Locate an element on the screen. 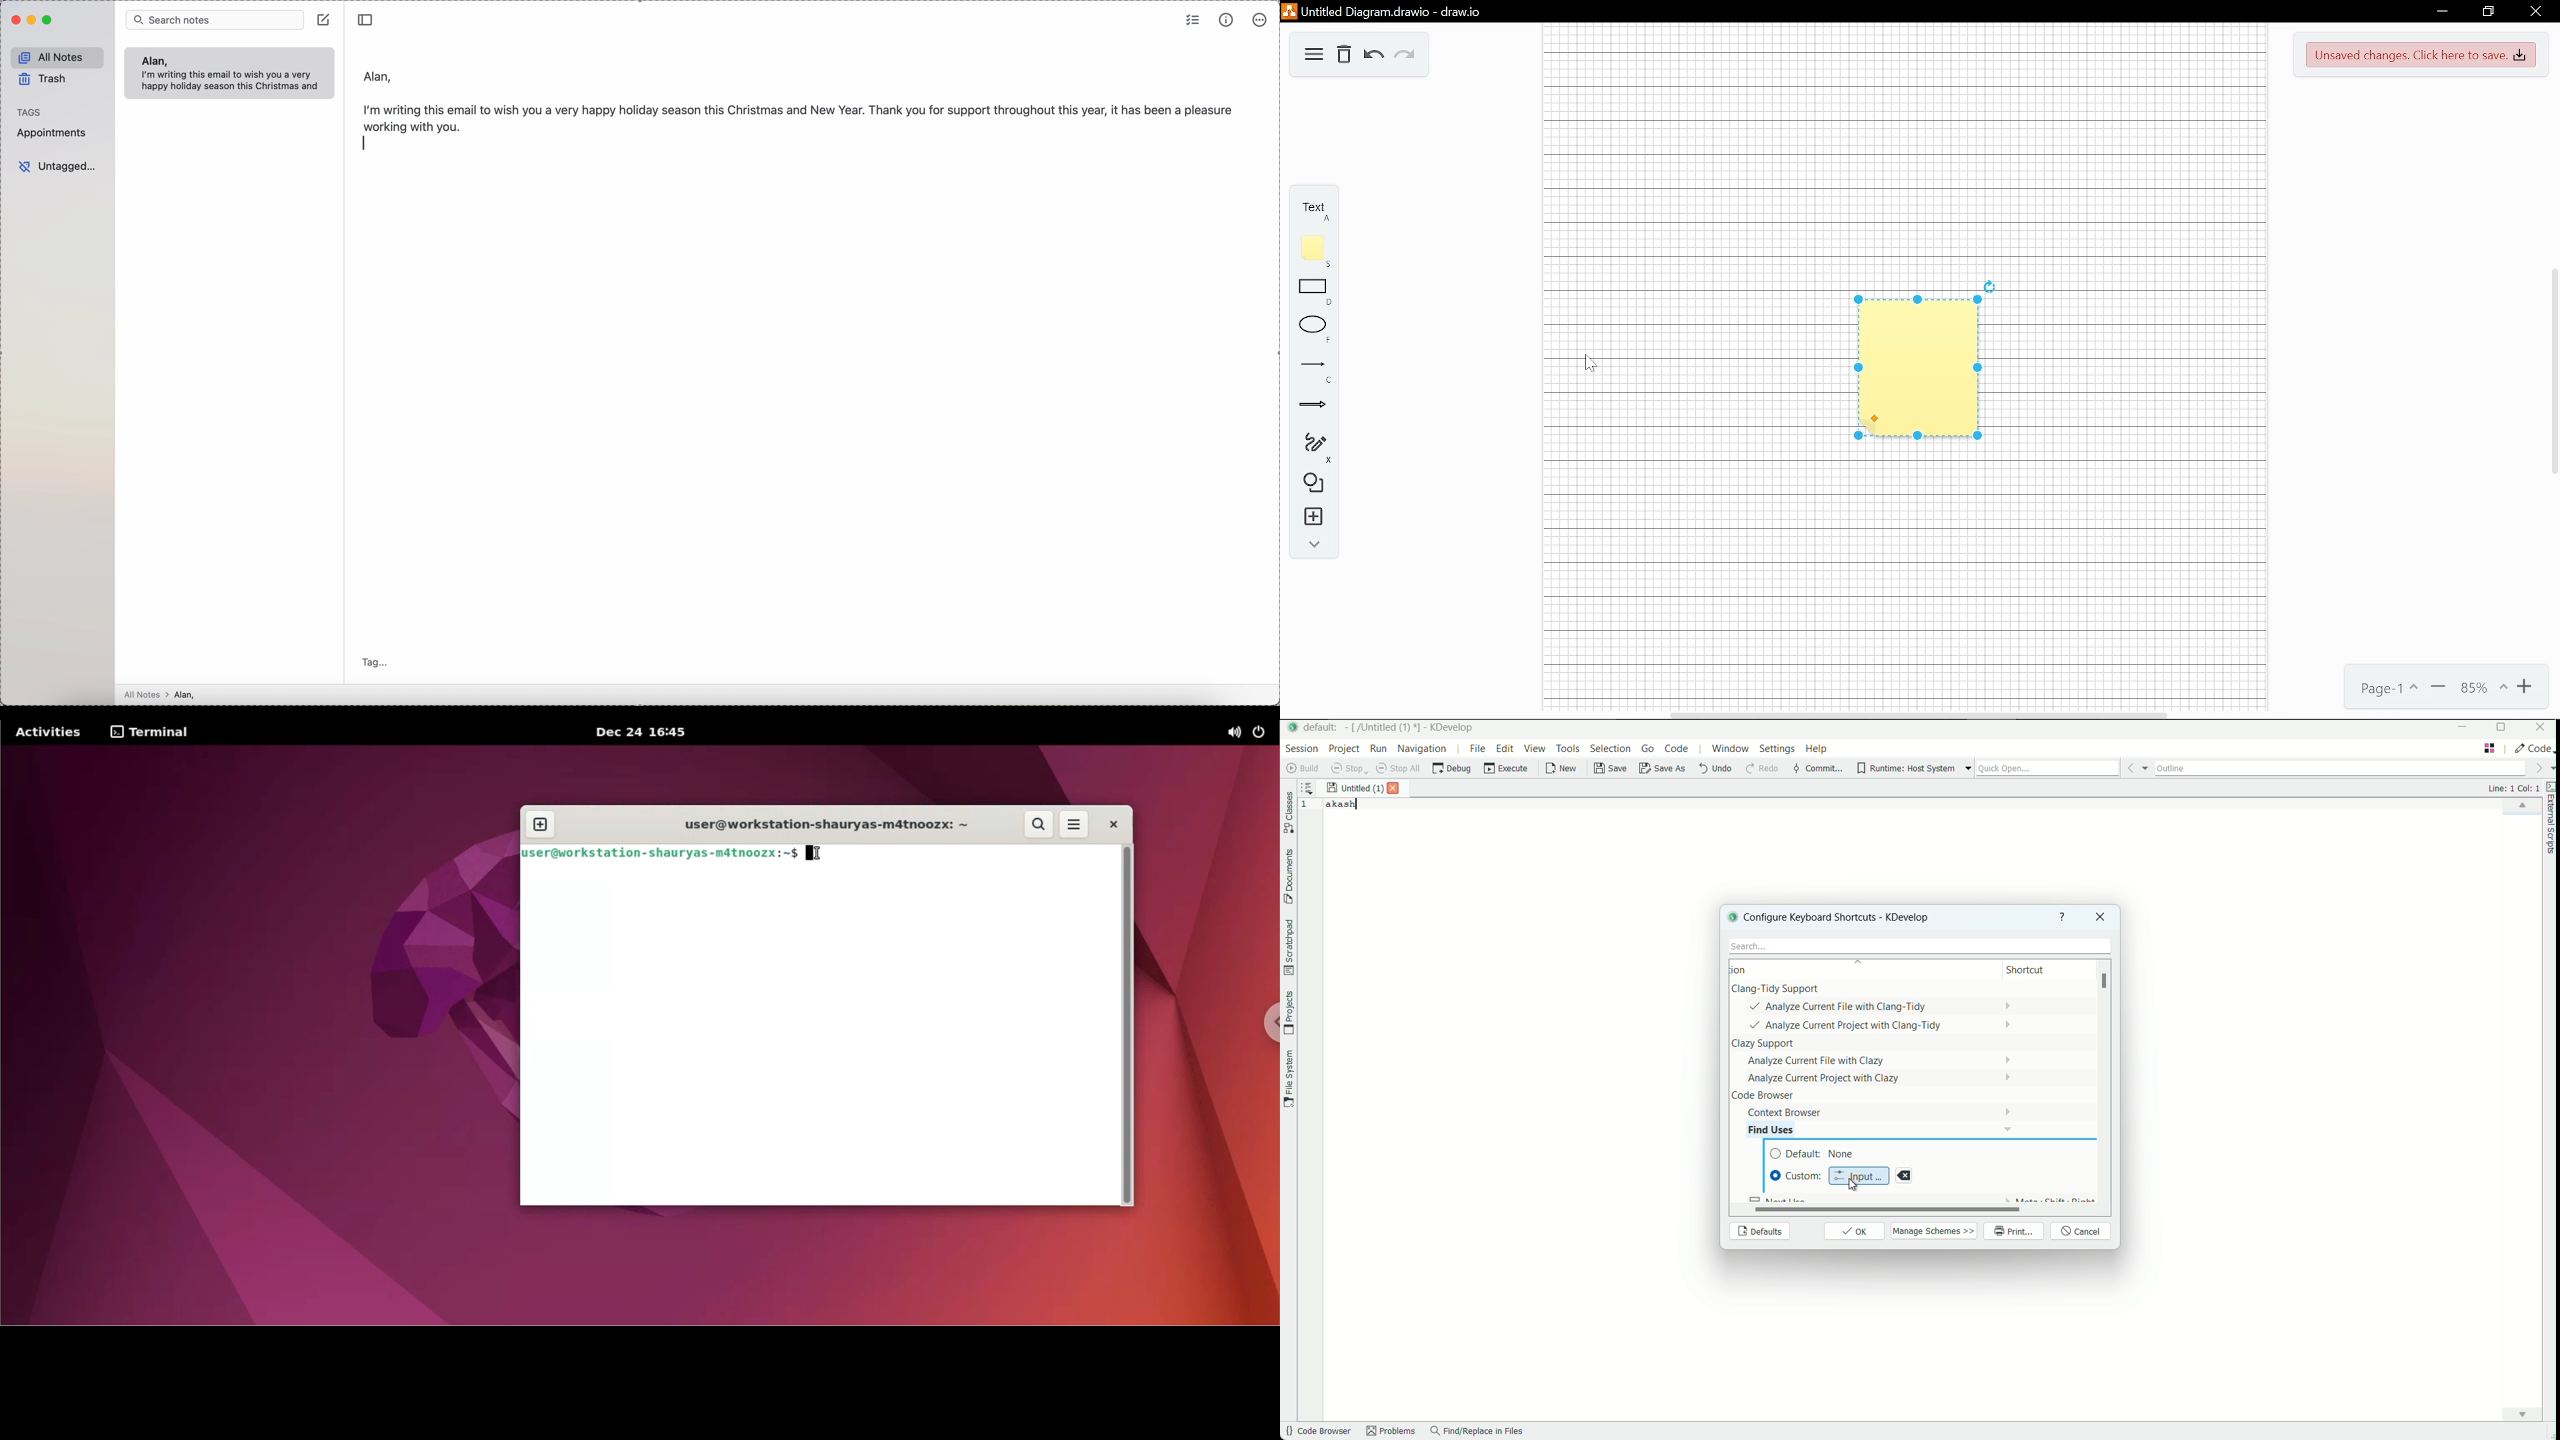 This screenshot has width=2576, height=1456. Collapse /expand is located at coordinates (1315, 545).